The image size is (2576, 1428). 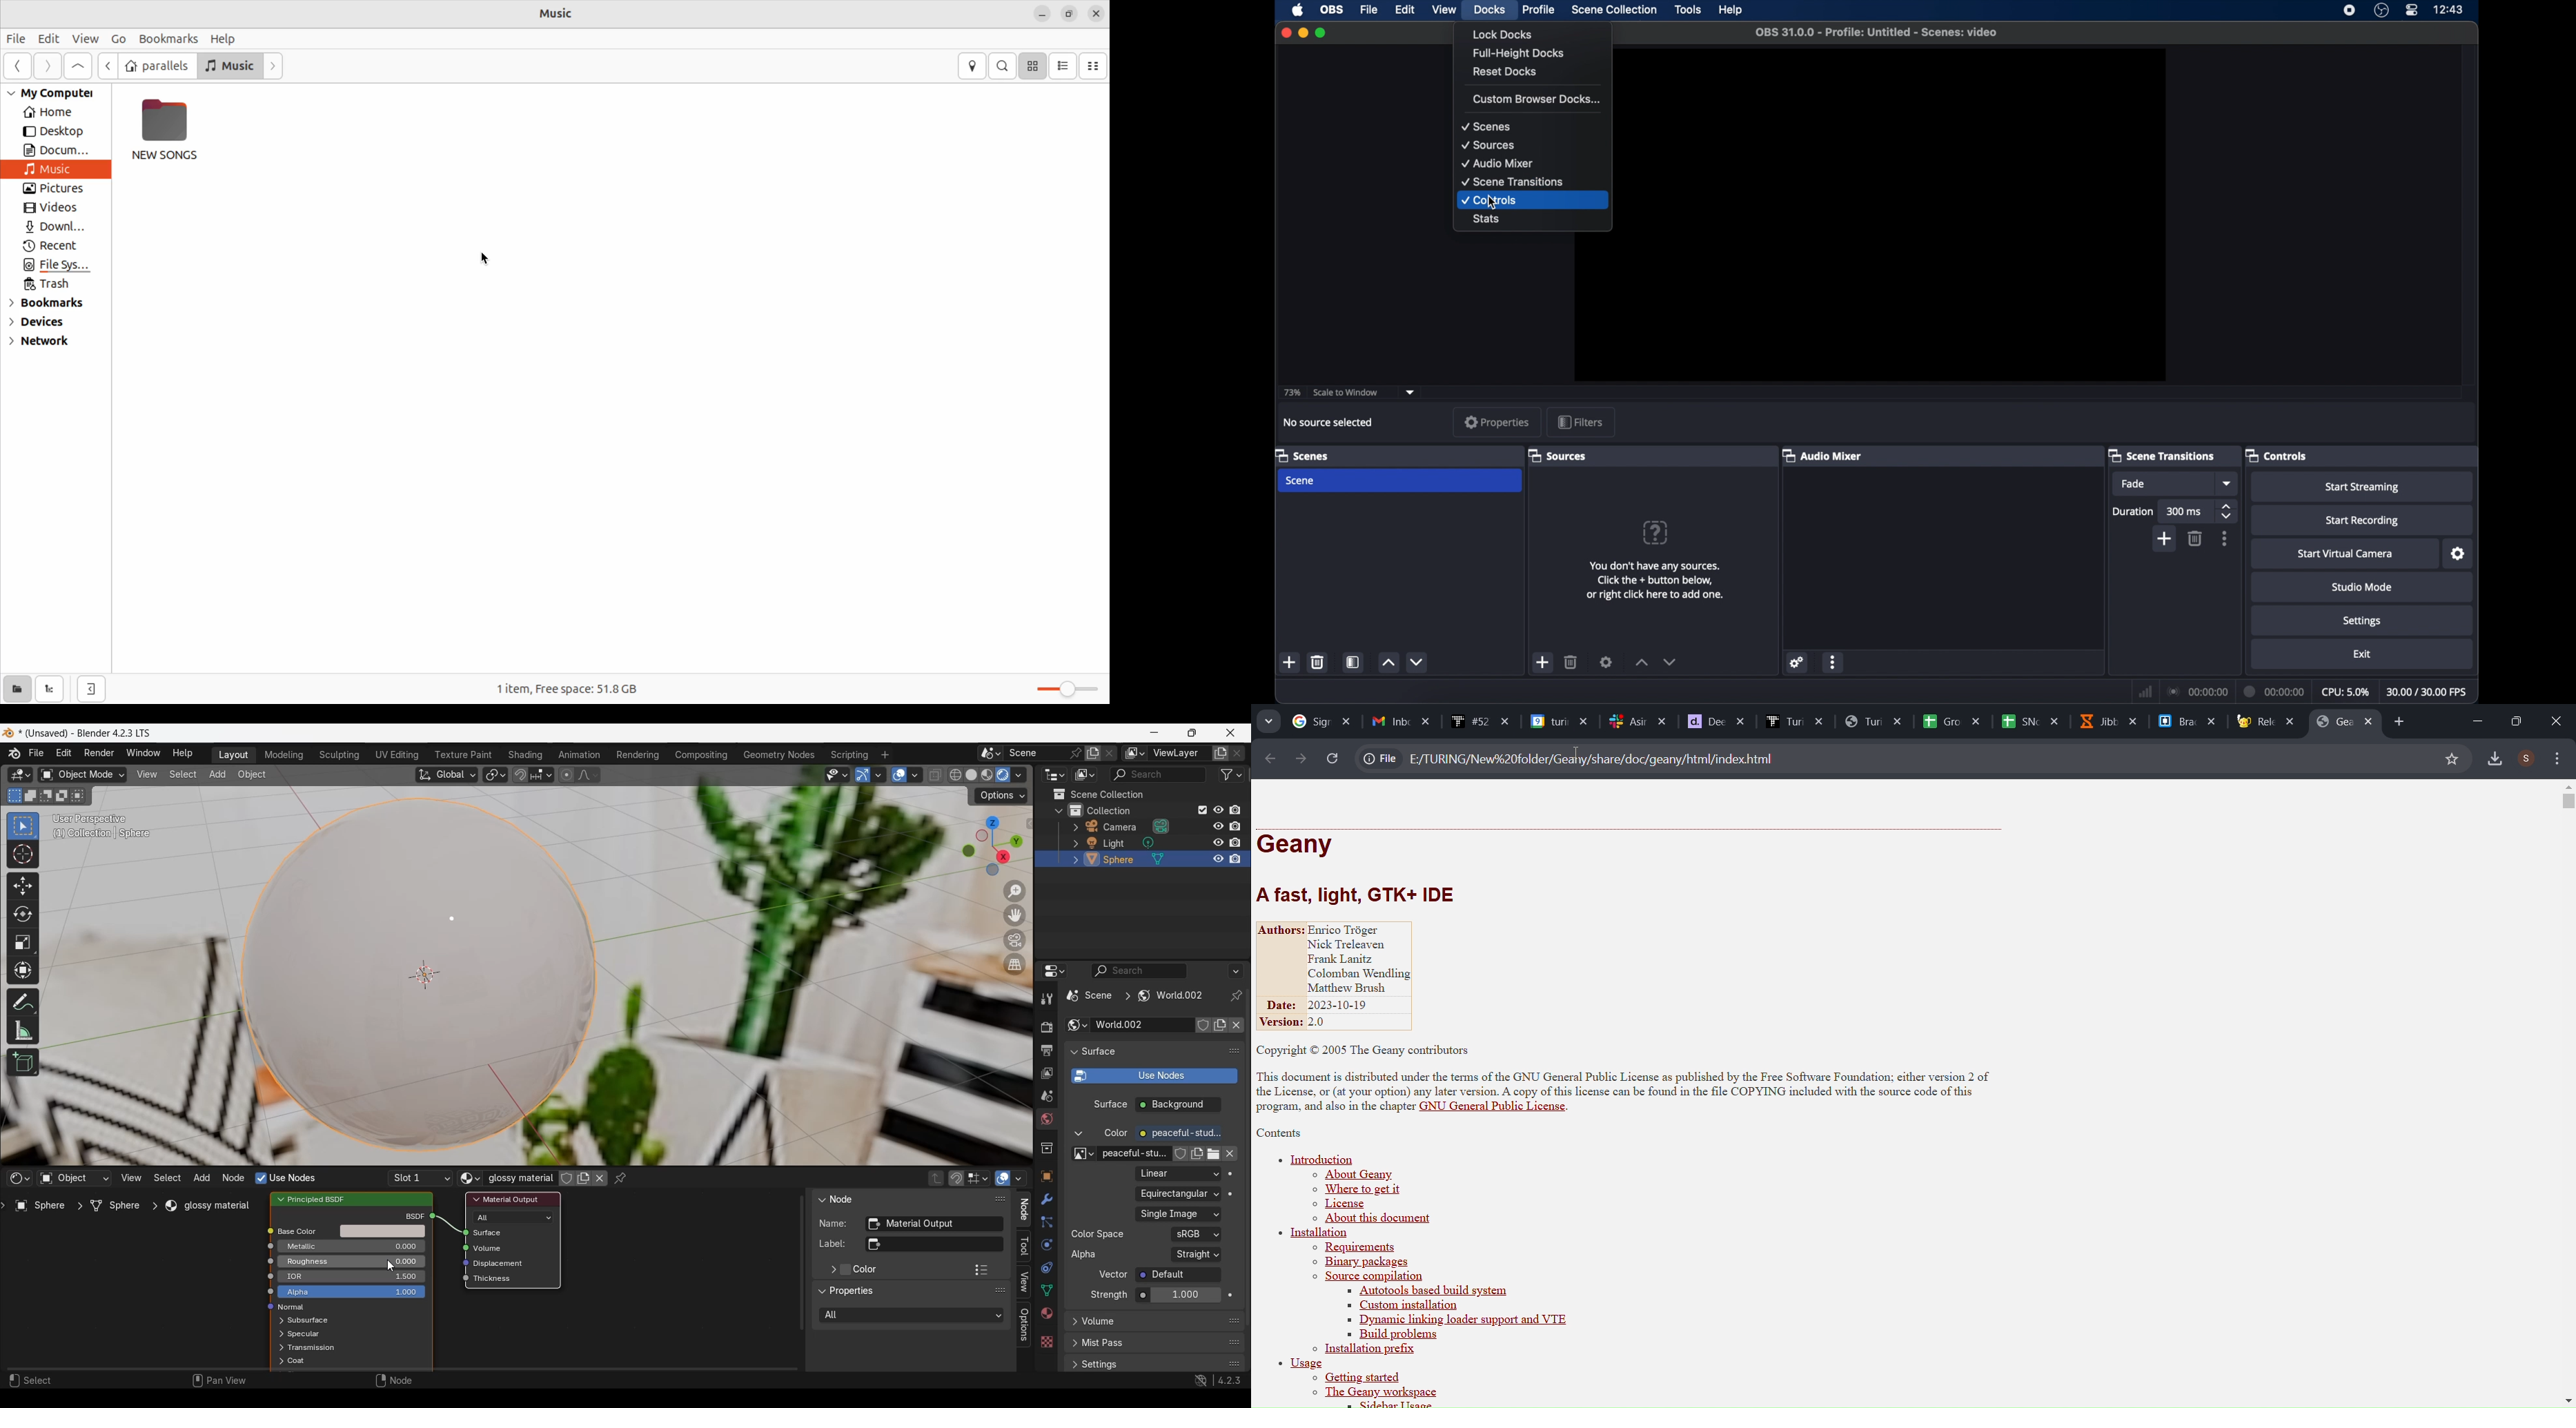 What do you see at coordinates (1046, 1199) in the screenshot?
I see `Modifier properties` at bounding box center [1046, 1199].